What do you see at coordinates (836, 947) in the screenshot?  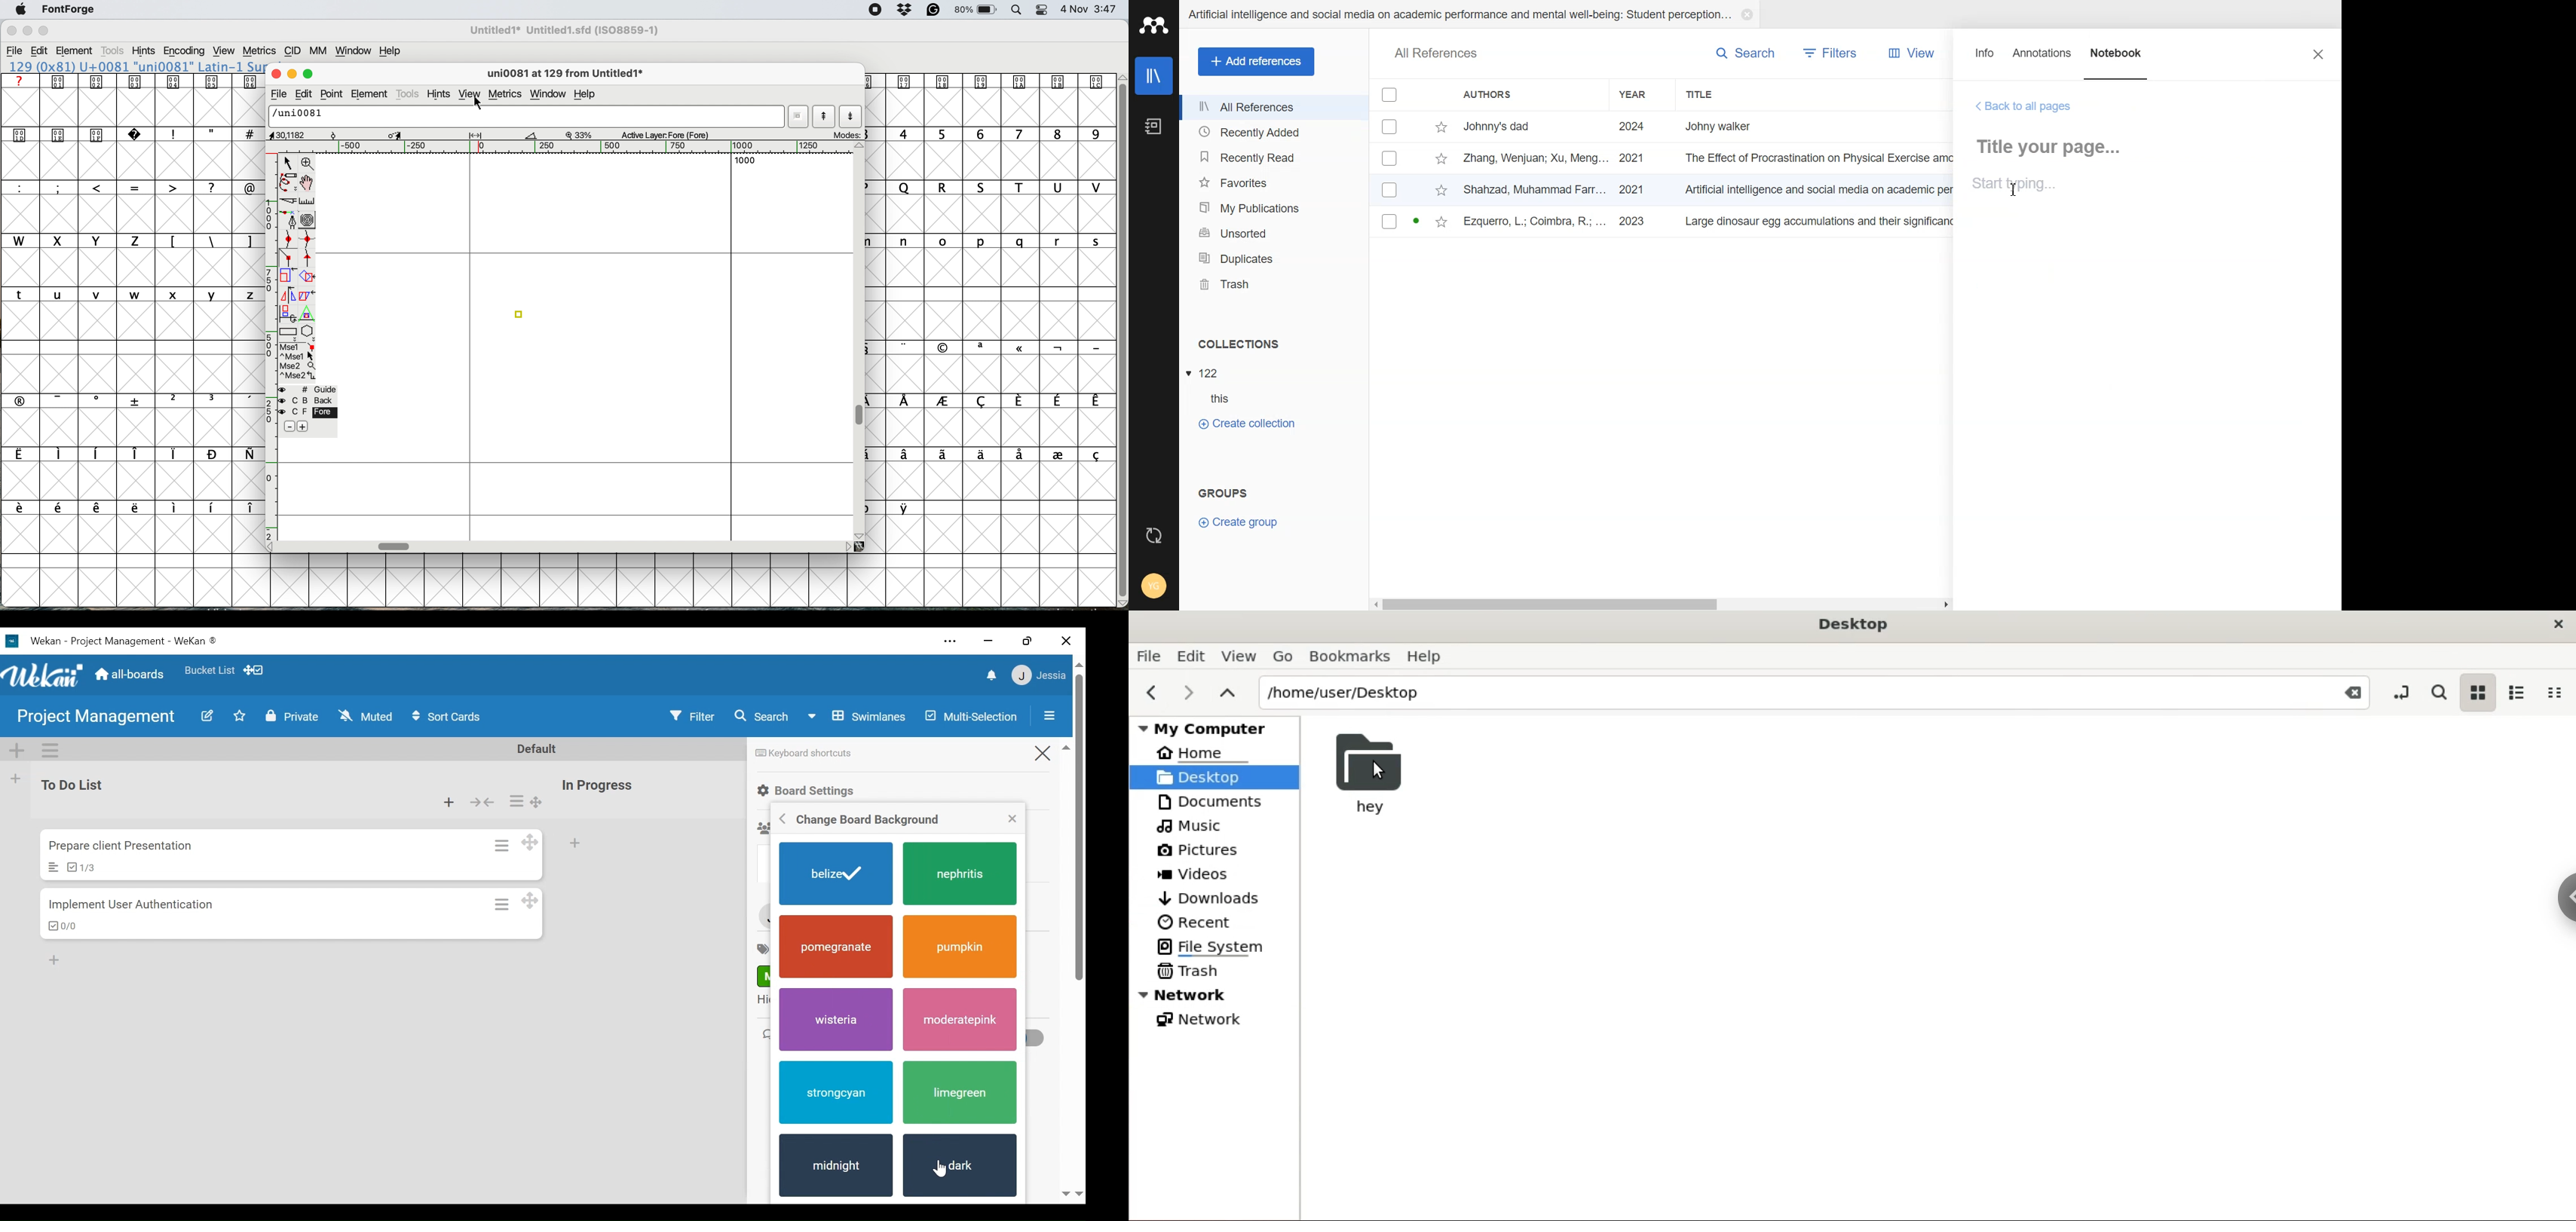 I see `pomegranate` at bounding box center [836, 947].